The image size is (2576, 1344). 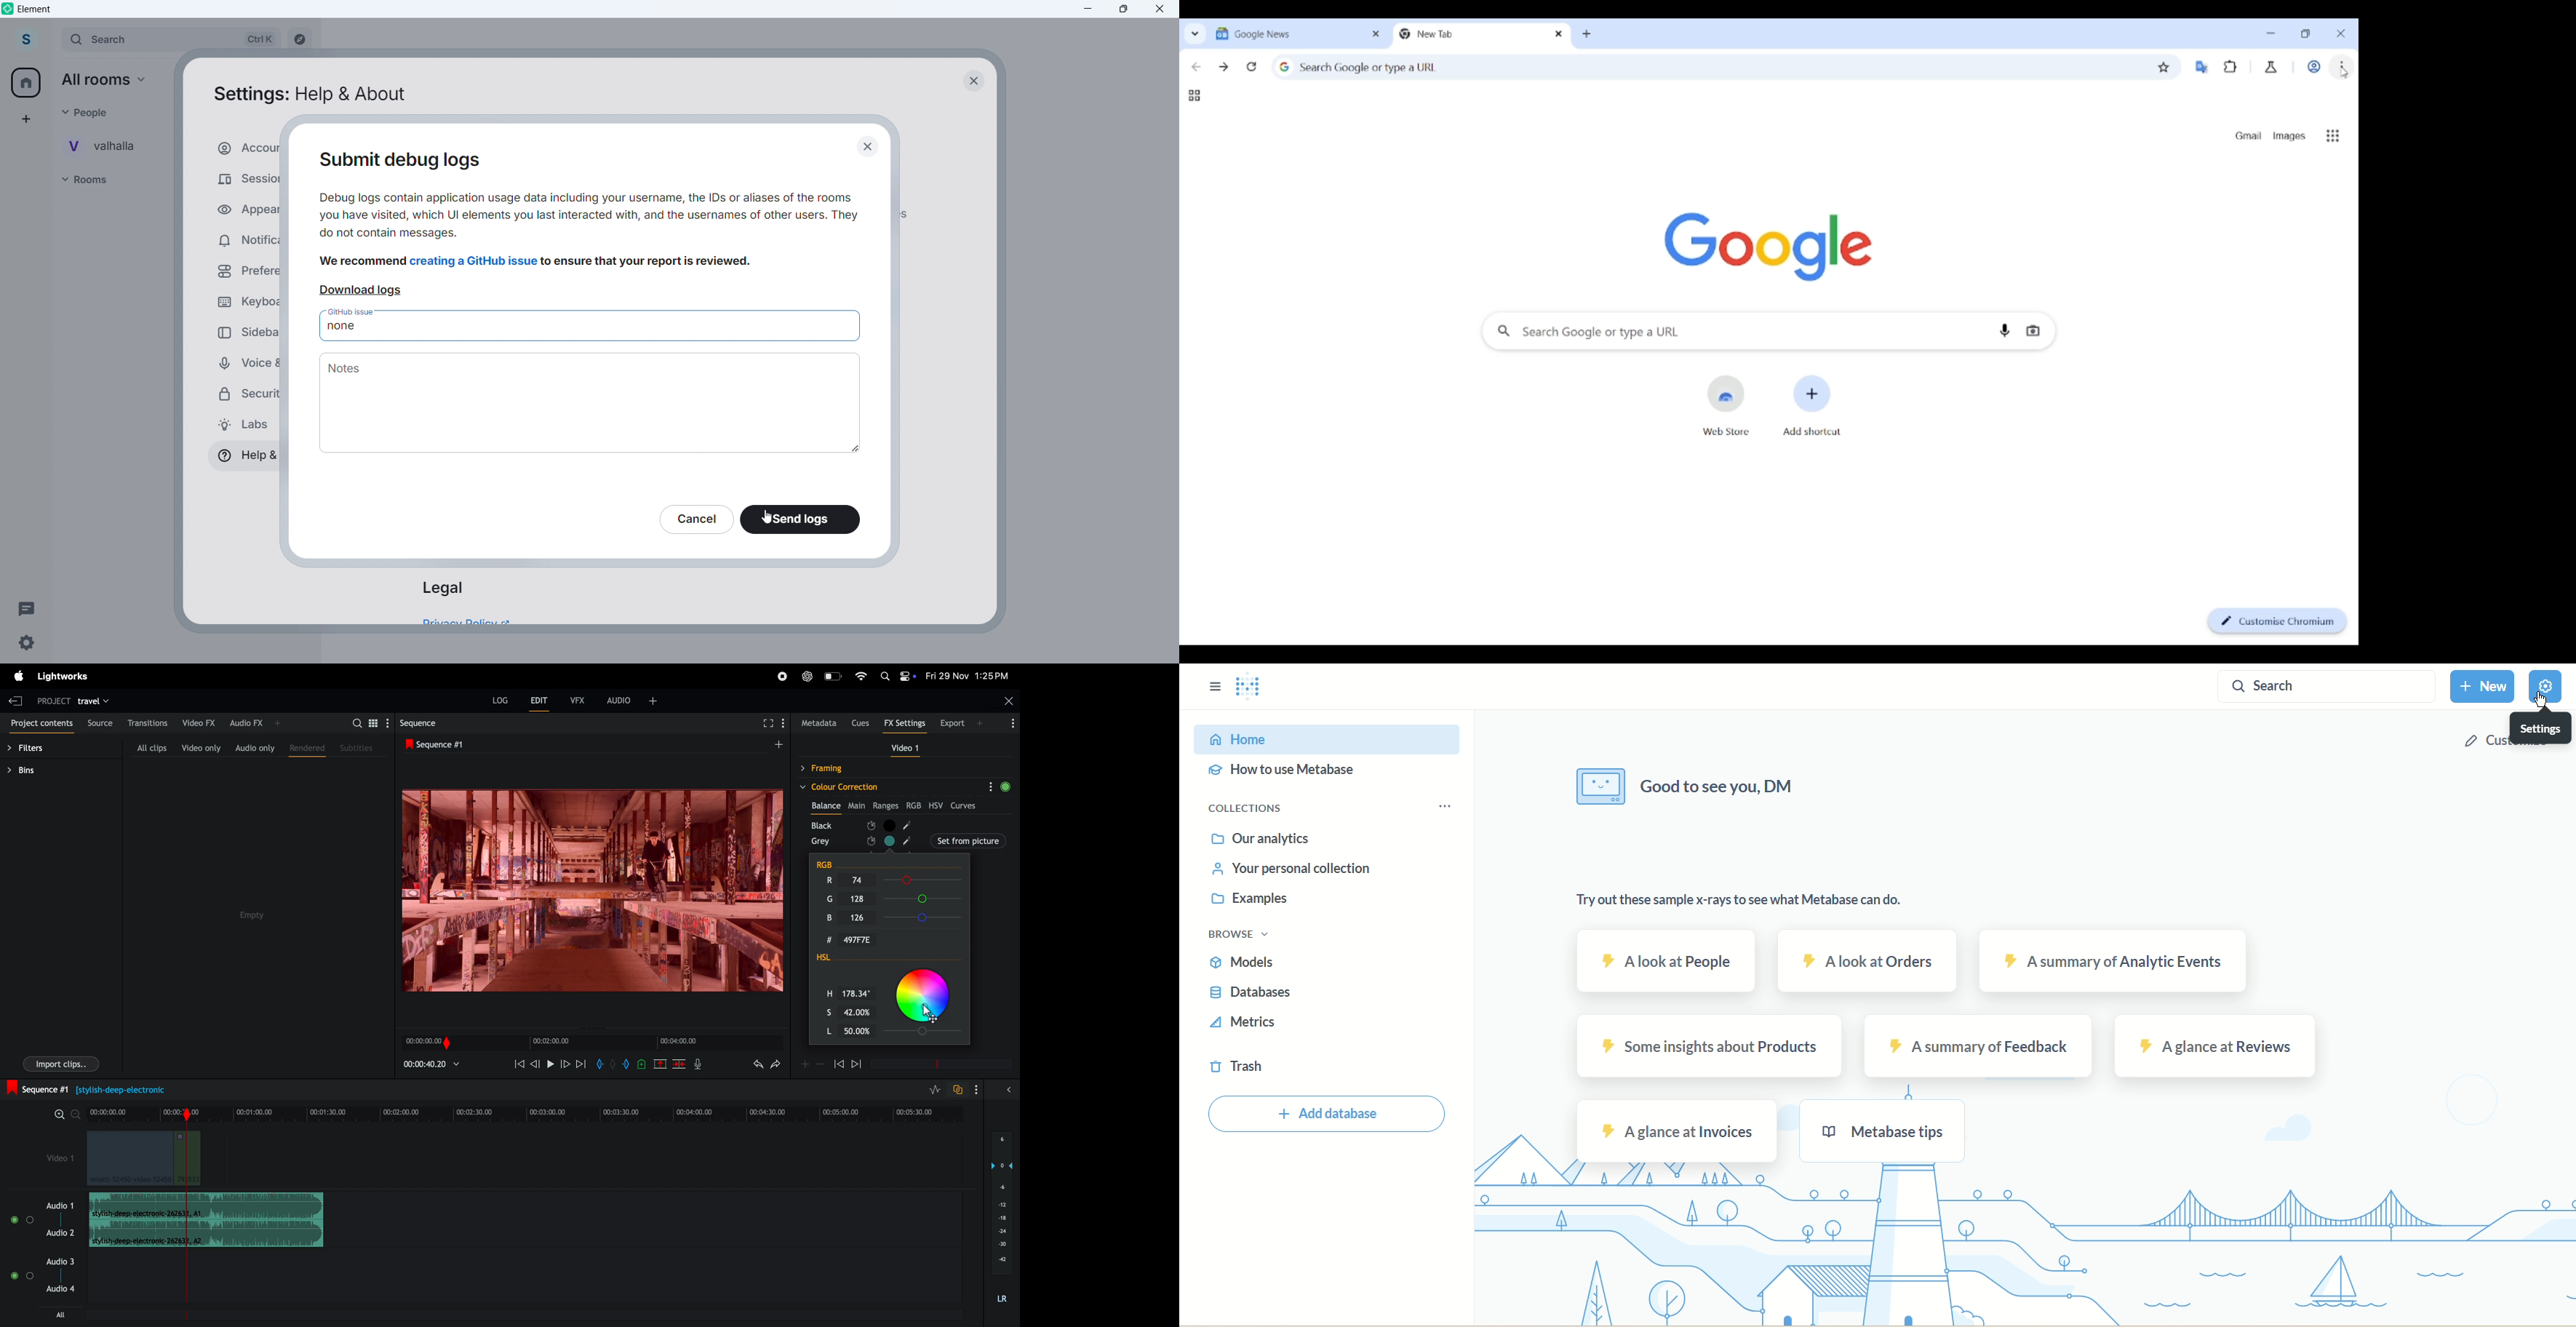 I want to click on Open Gmail, so click(x=2248, y=136).